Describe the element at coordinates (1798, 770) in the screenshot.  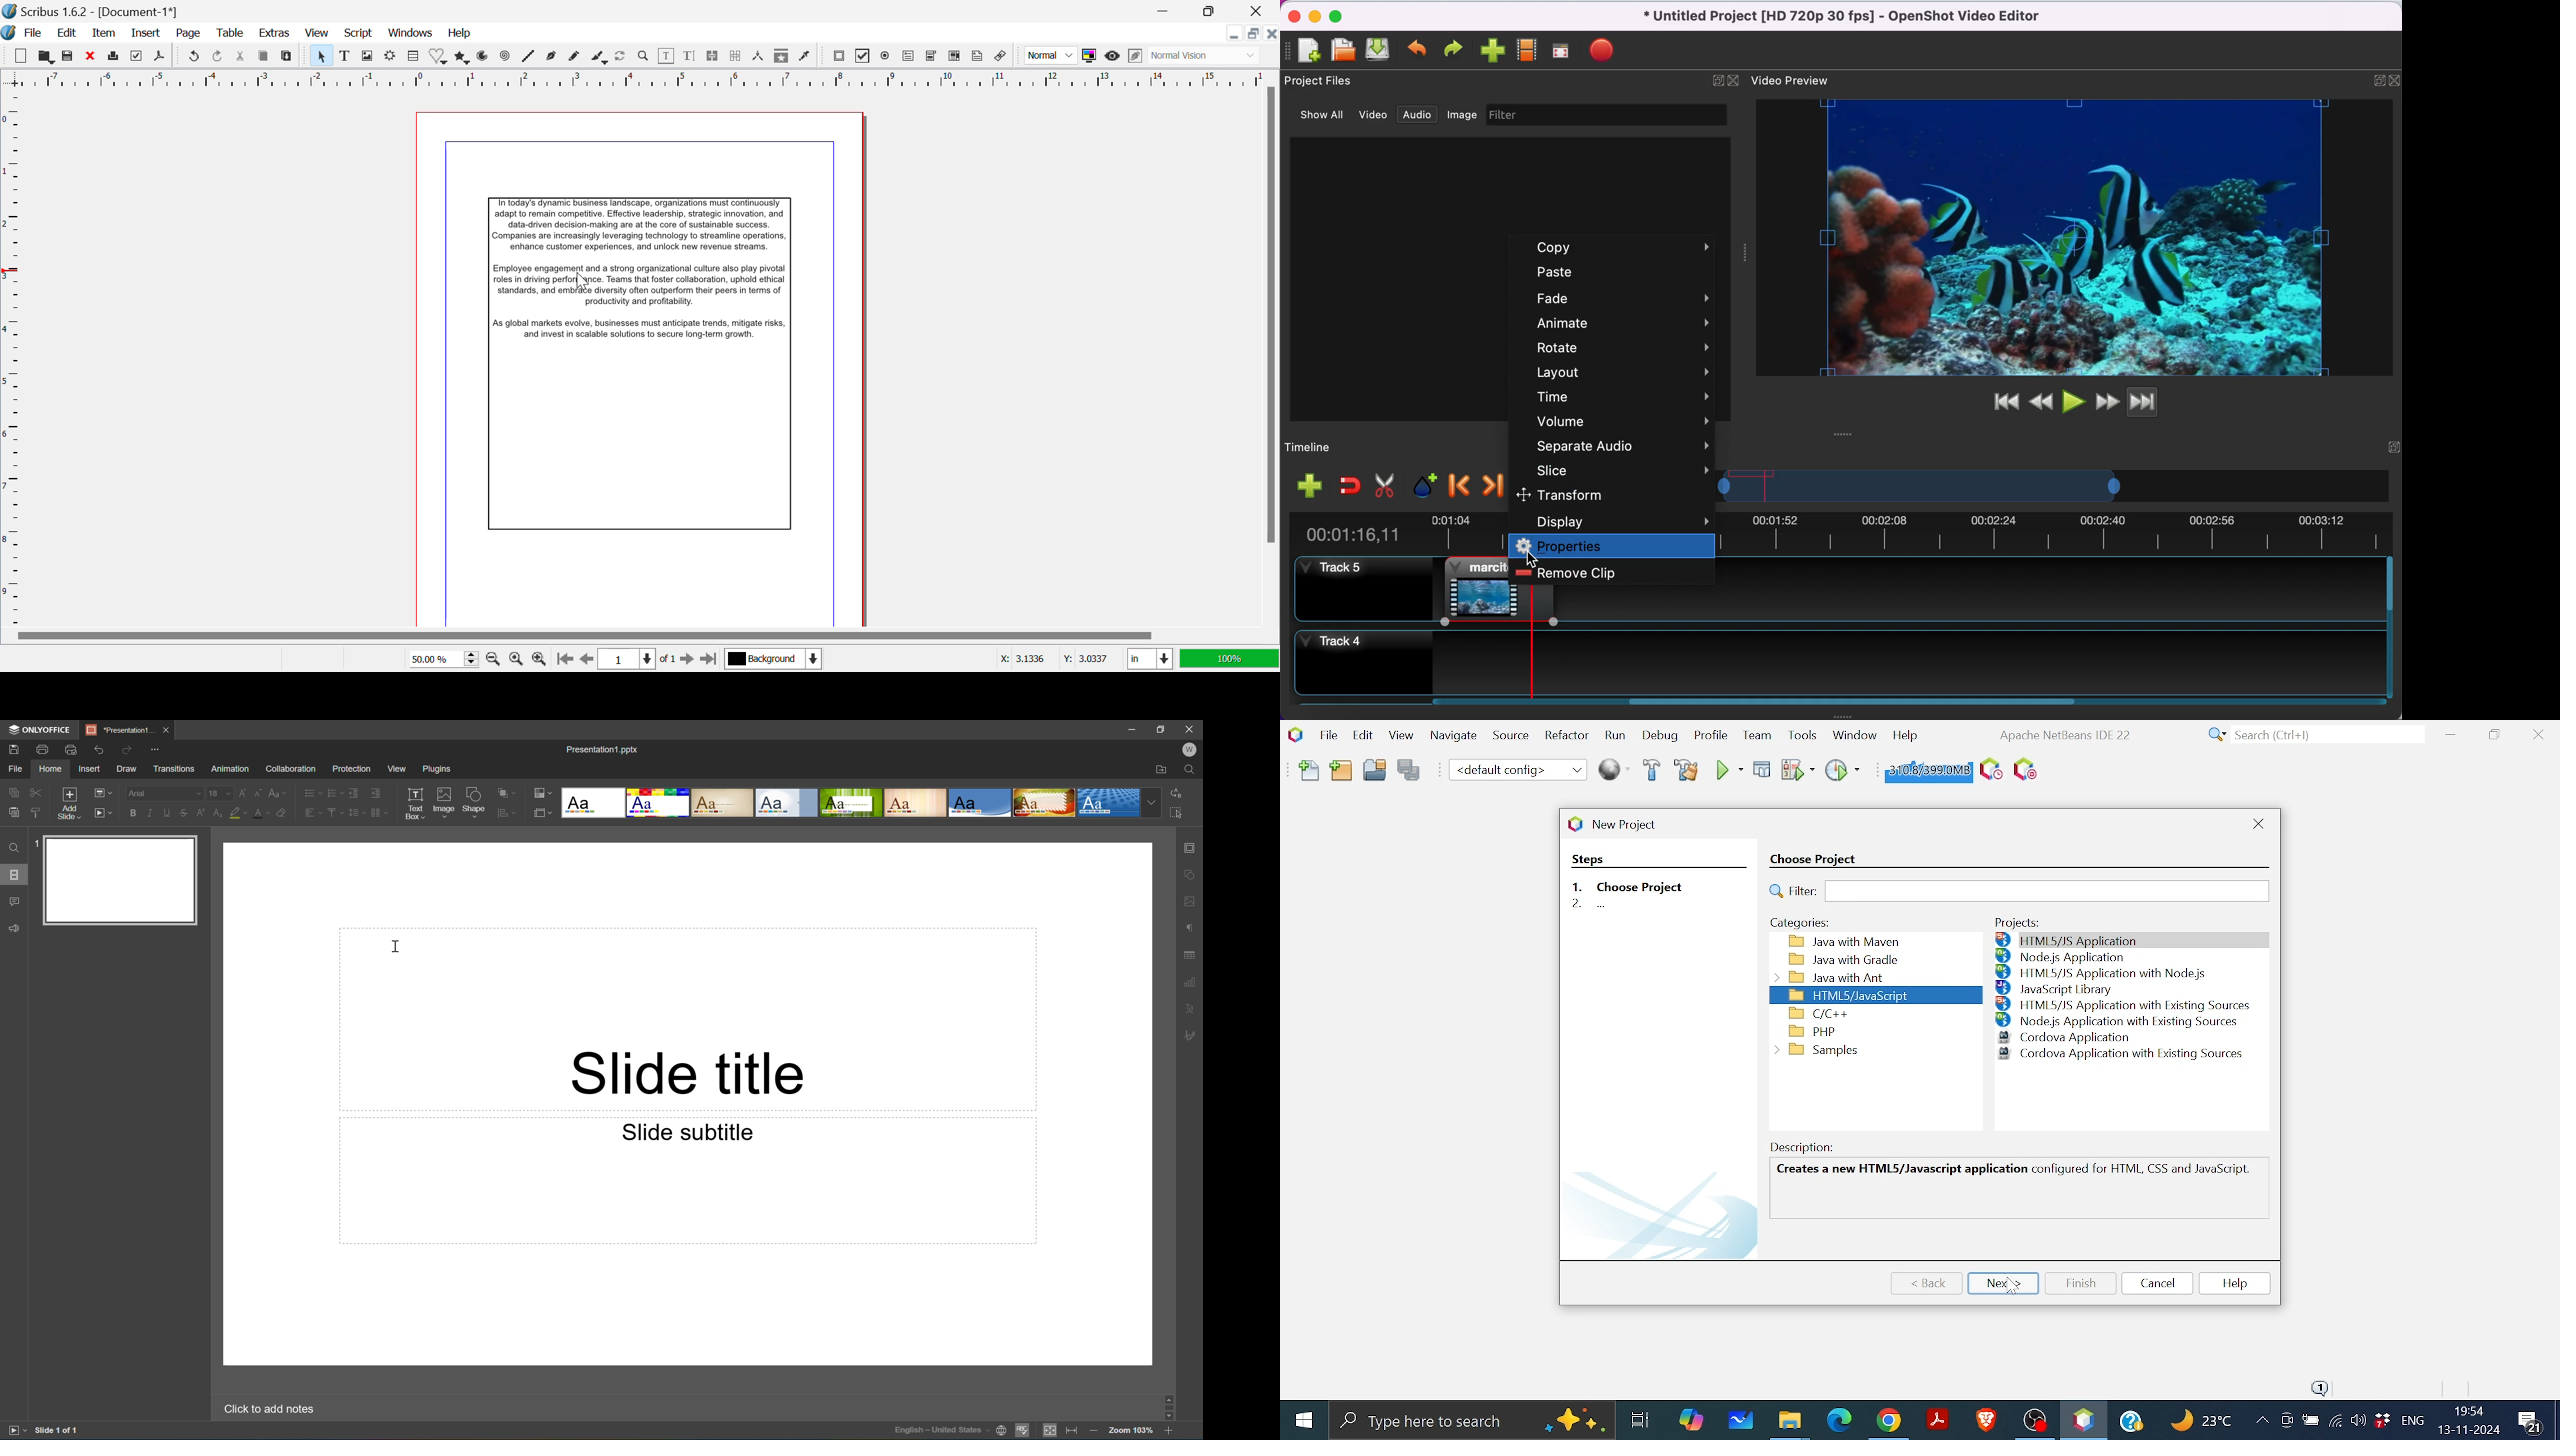
I see `Run project` at that location.